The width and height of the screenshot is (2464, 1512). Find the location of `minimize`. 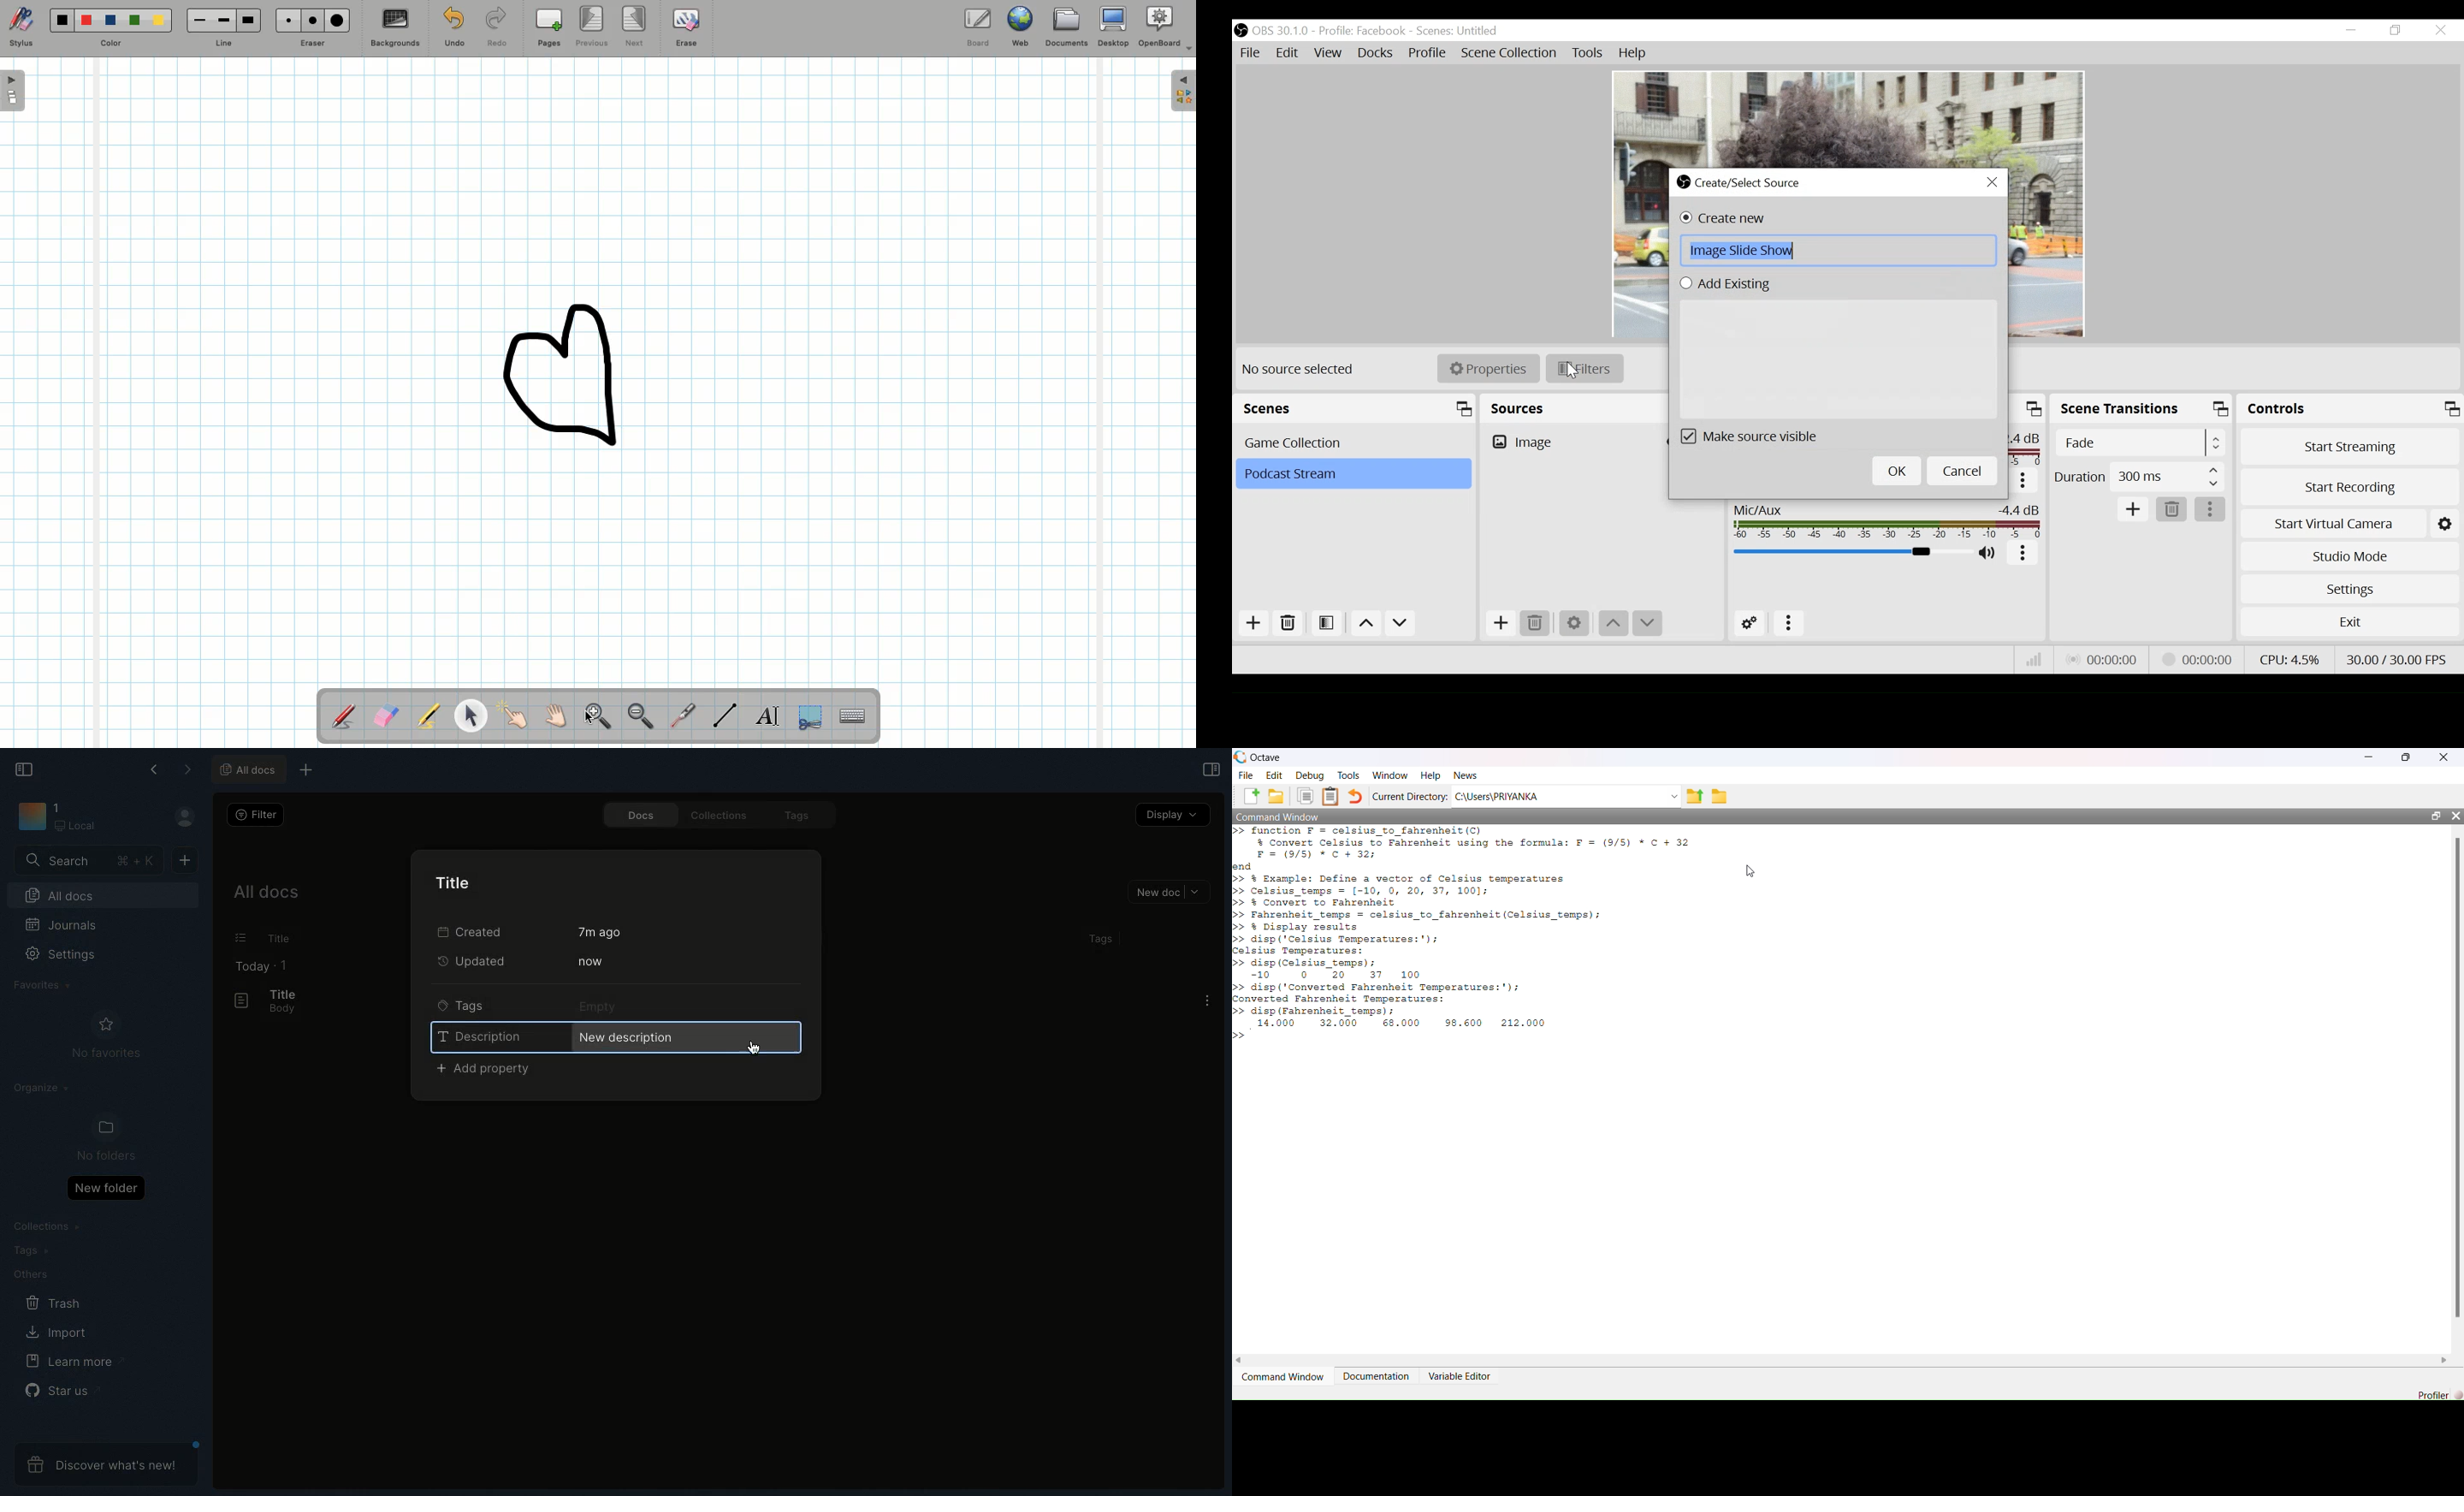

minimize is located at coordinates (2354, 30).